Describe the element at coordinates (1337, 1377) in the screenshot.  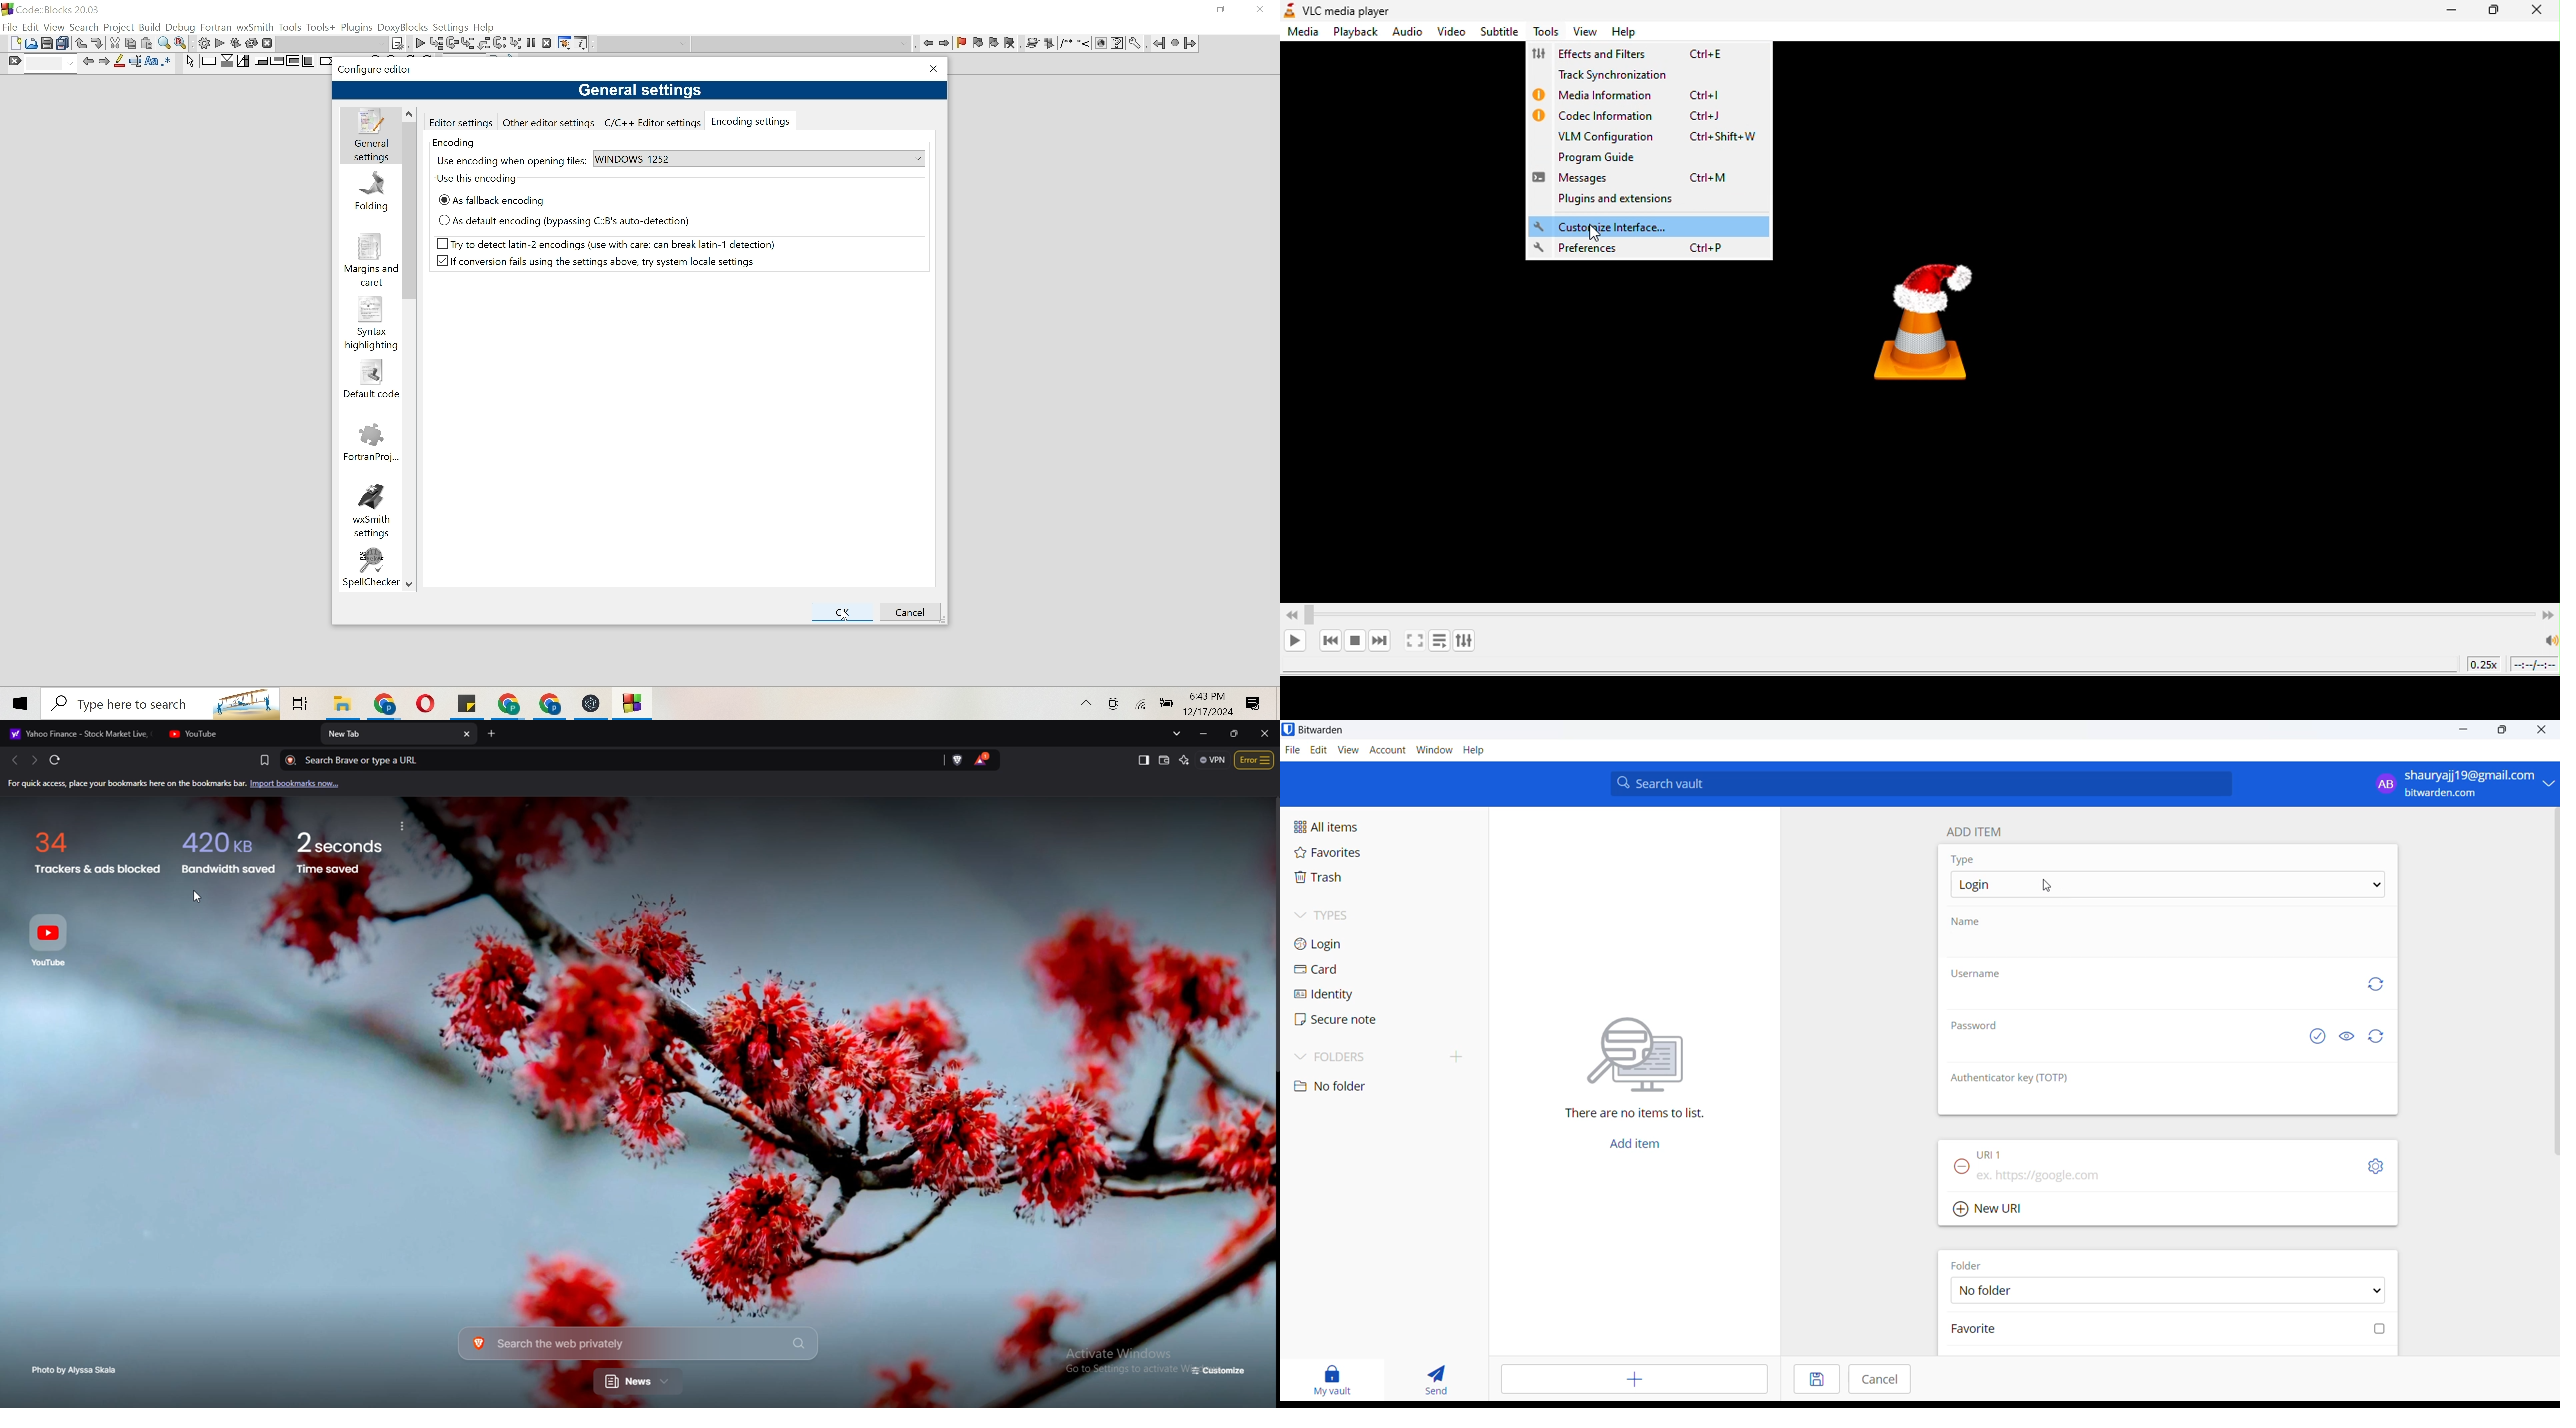
I see `my vault` at that location.